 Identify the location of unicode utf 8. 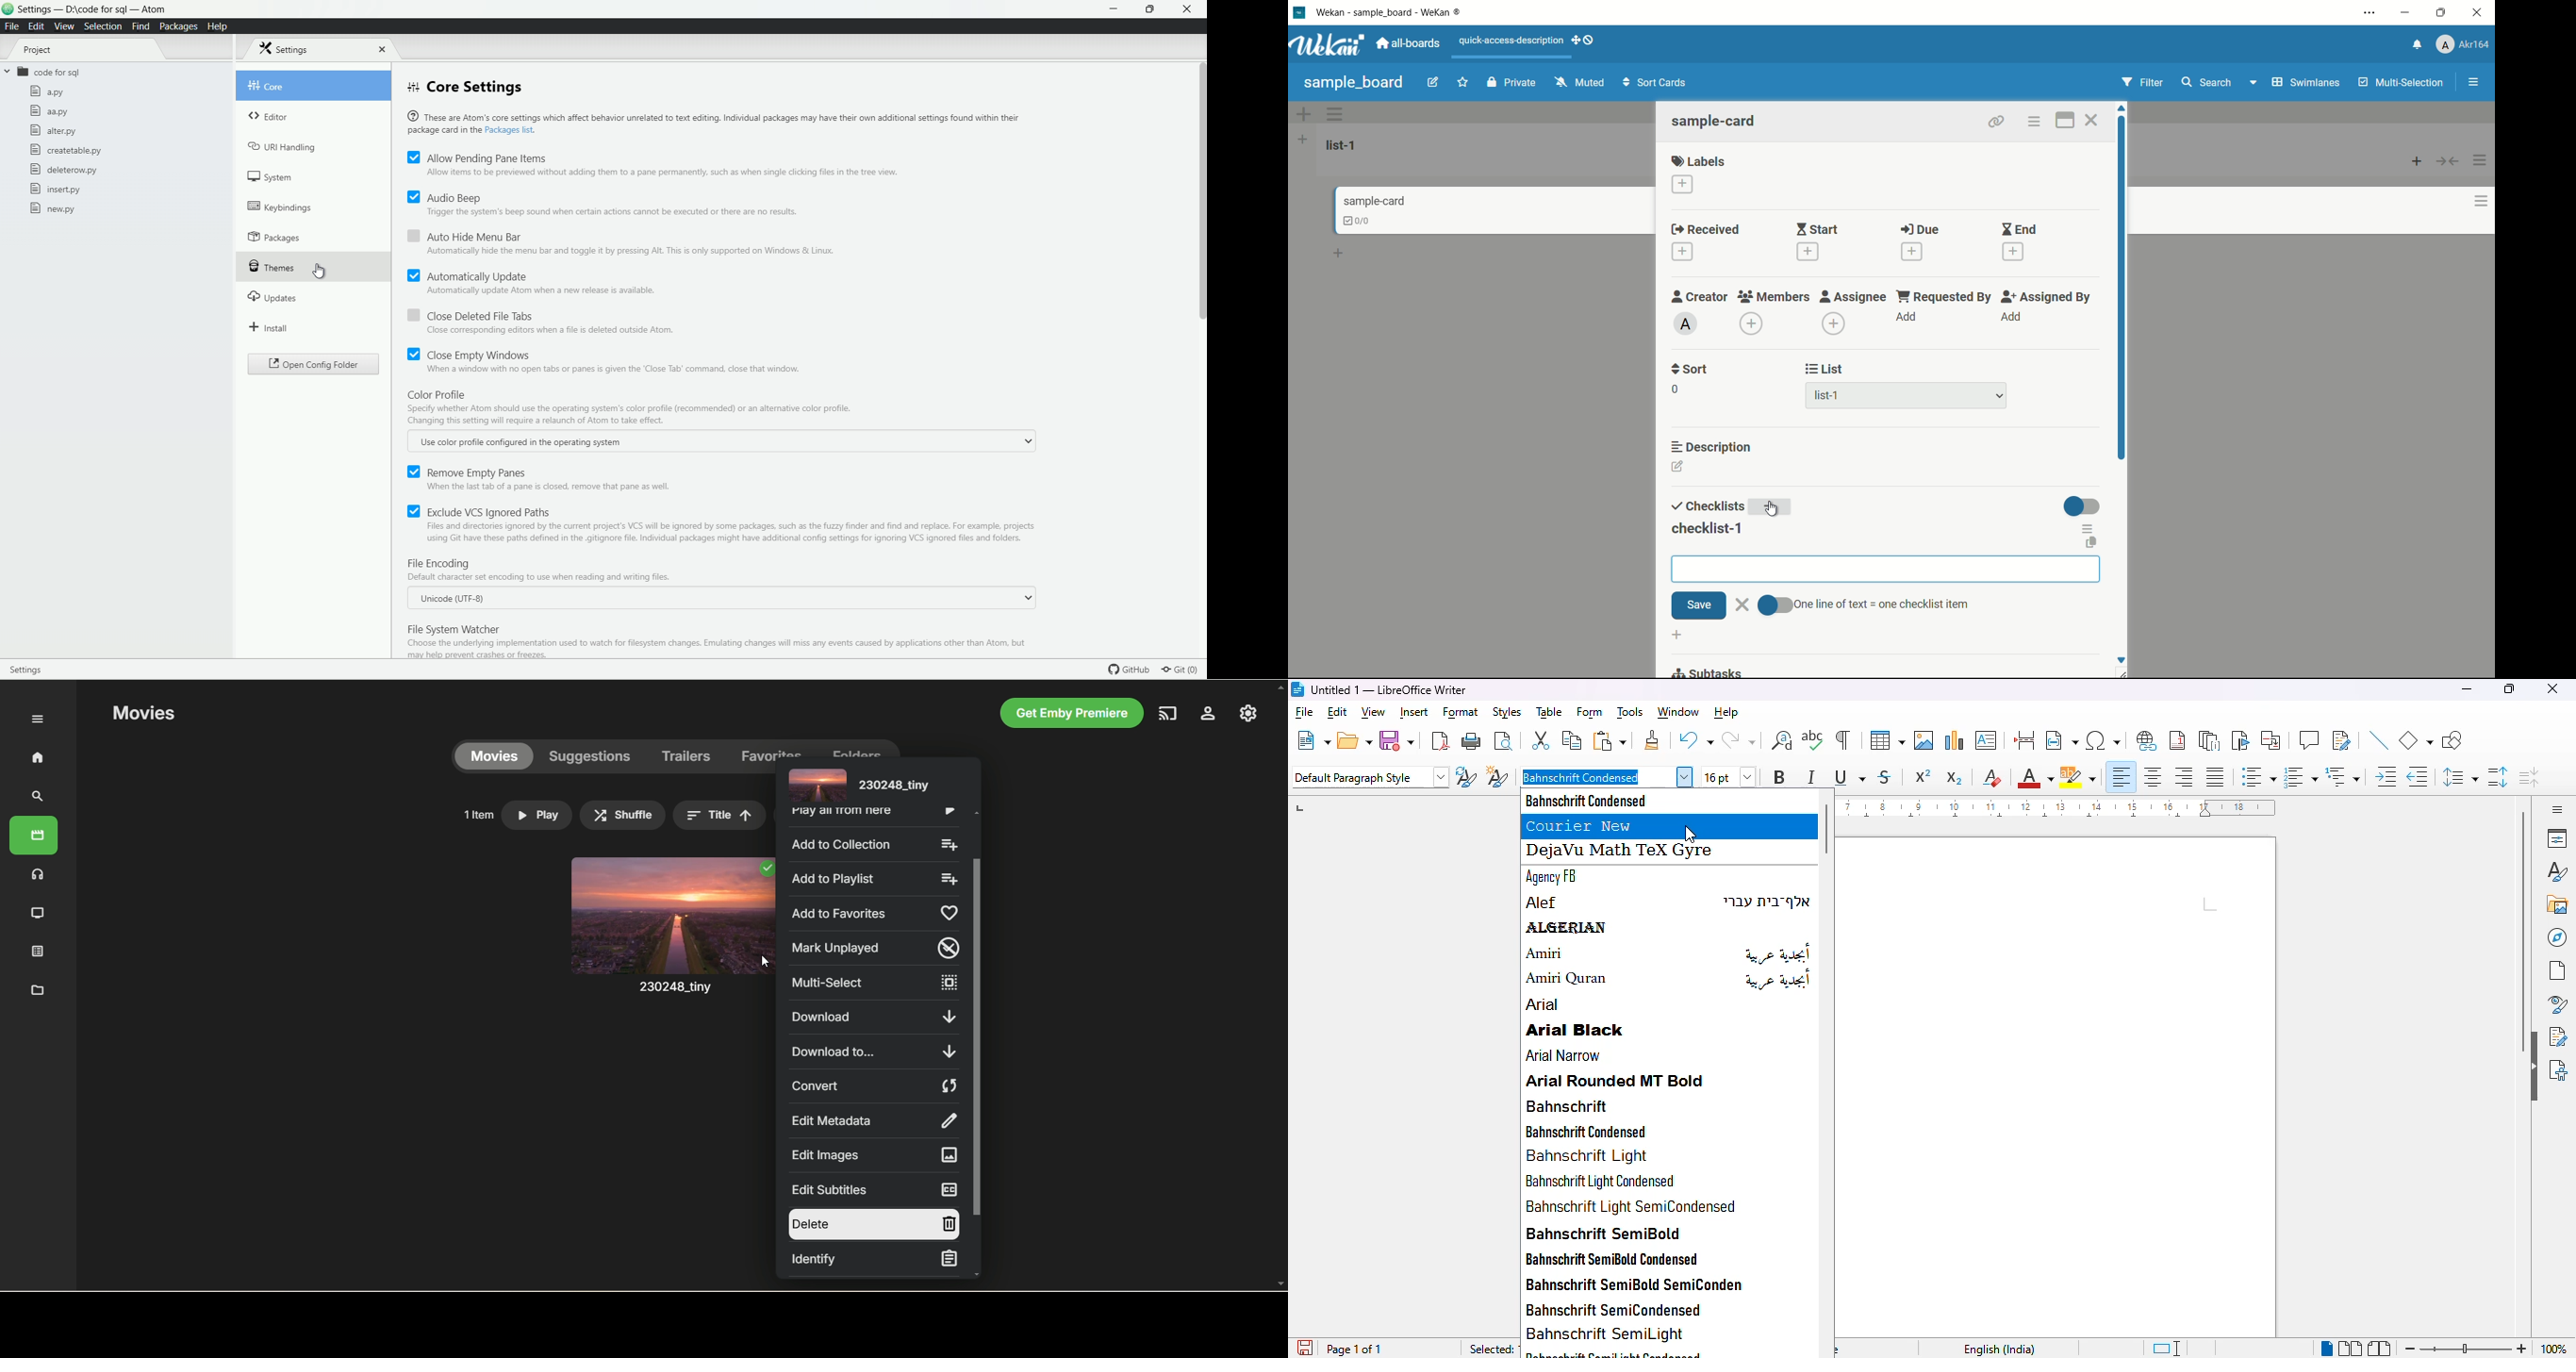
(452, 599).